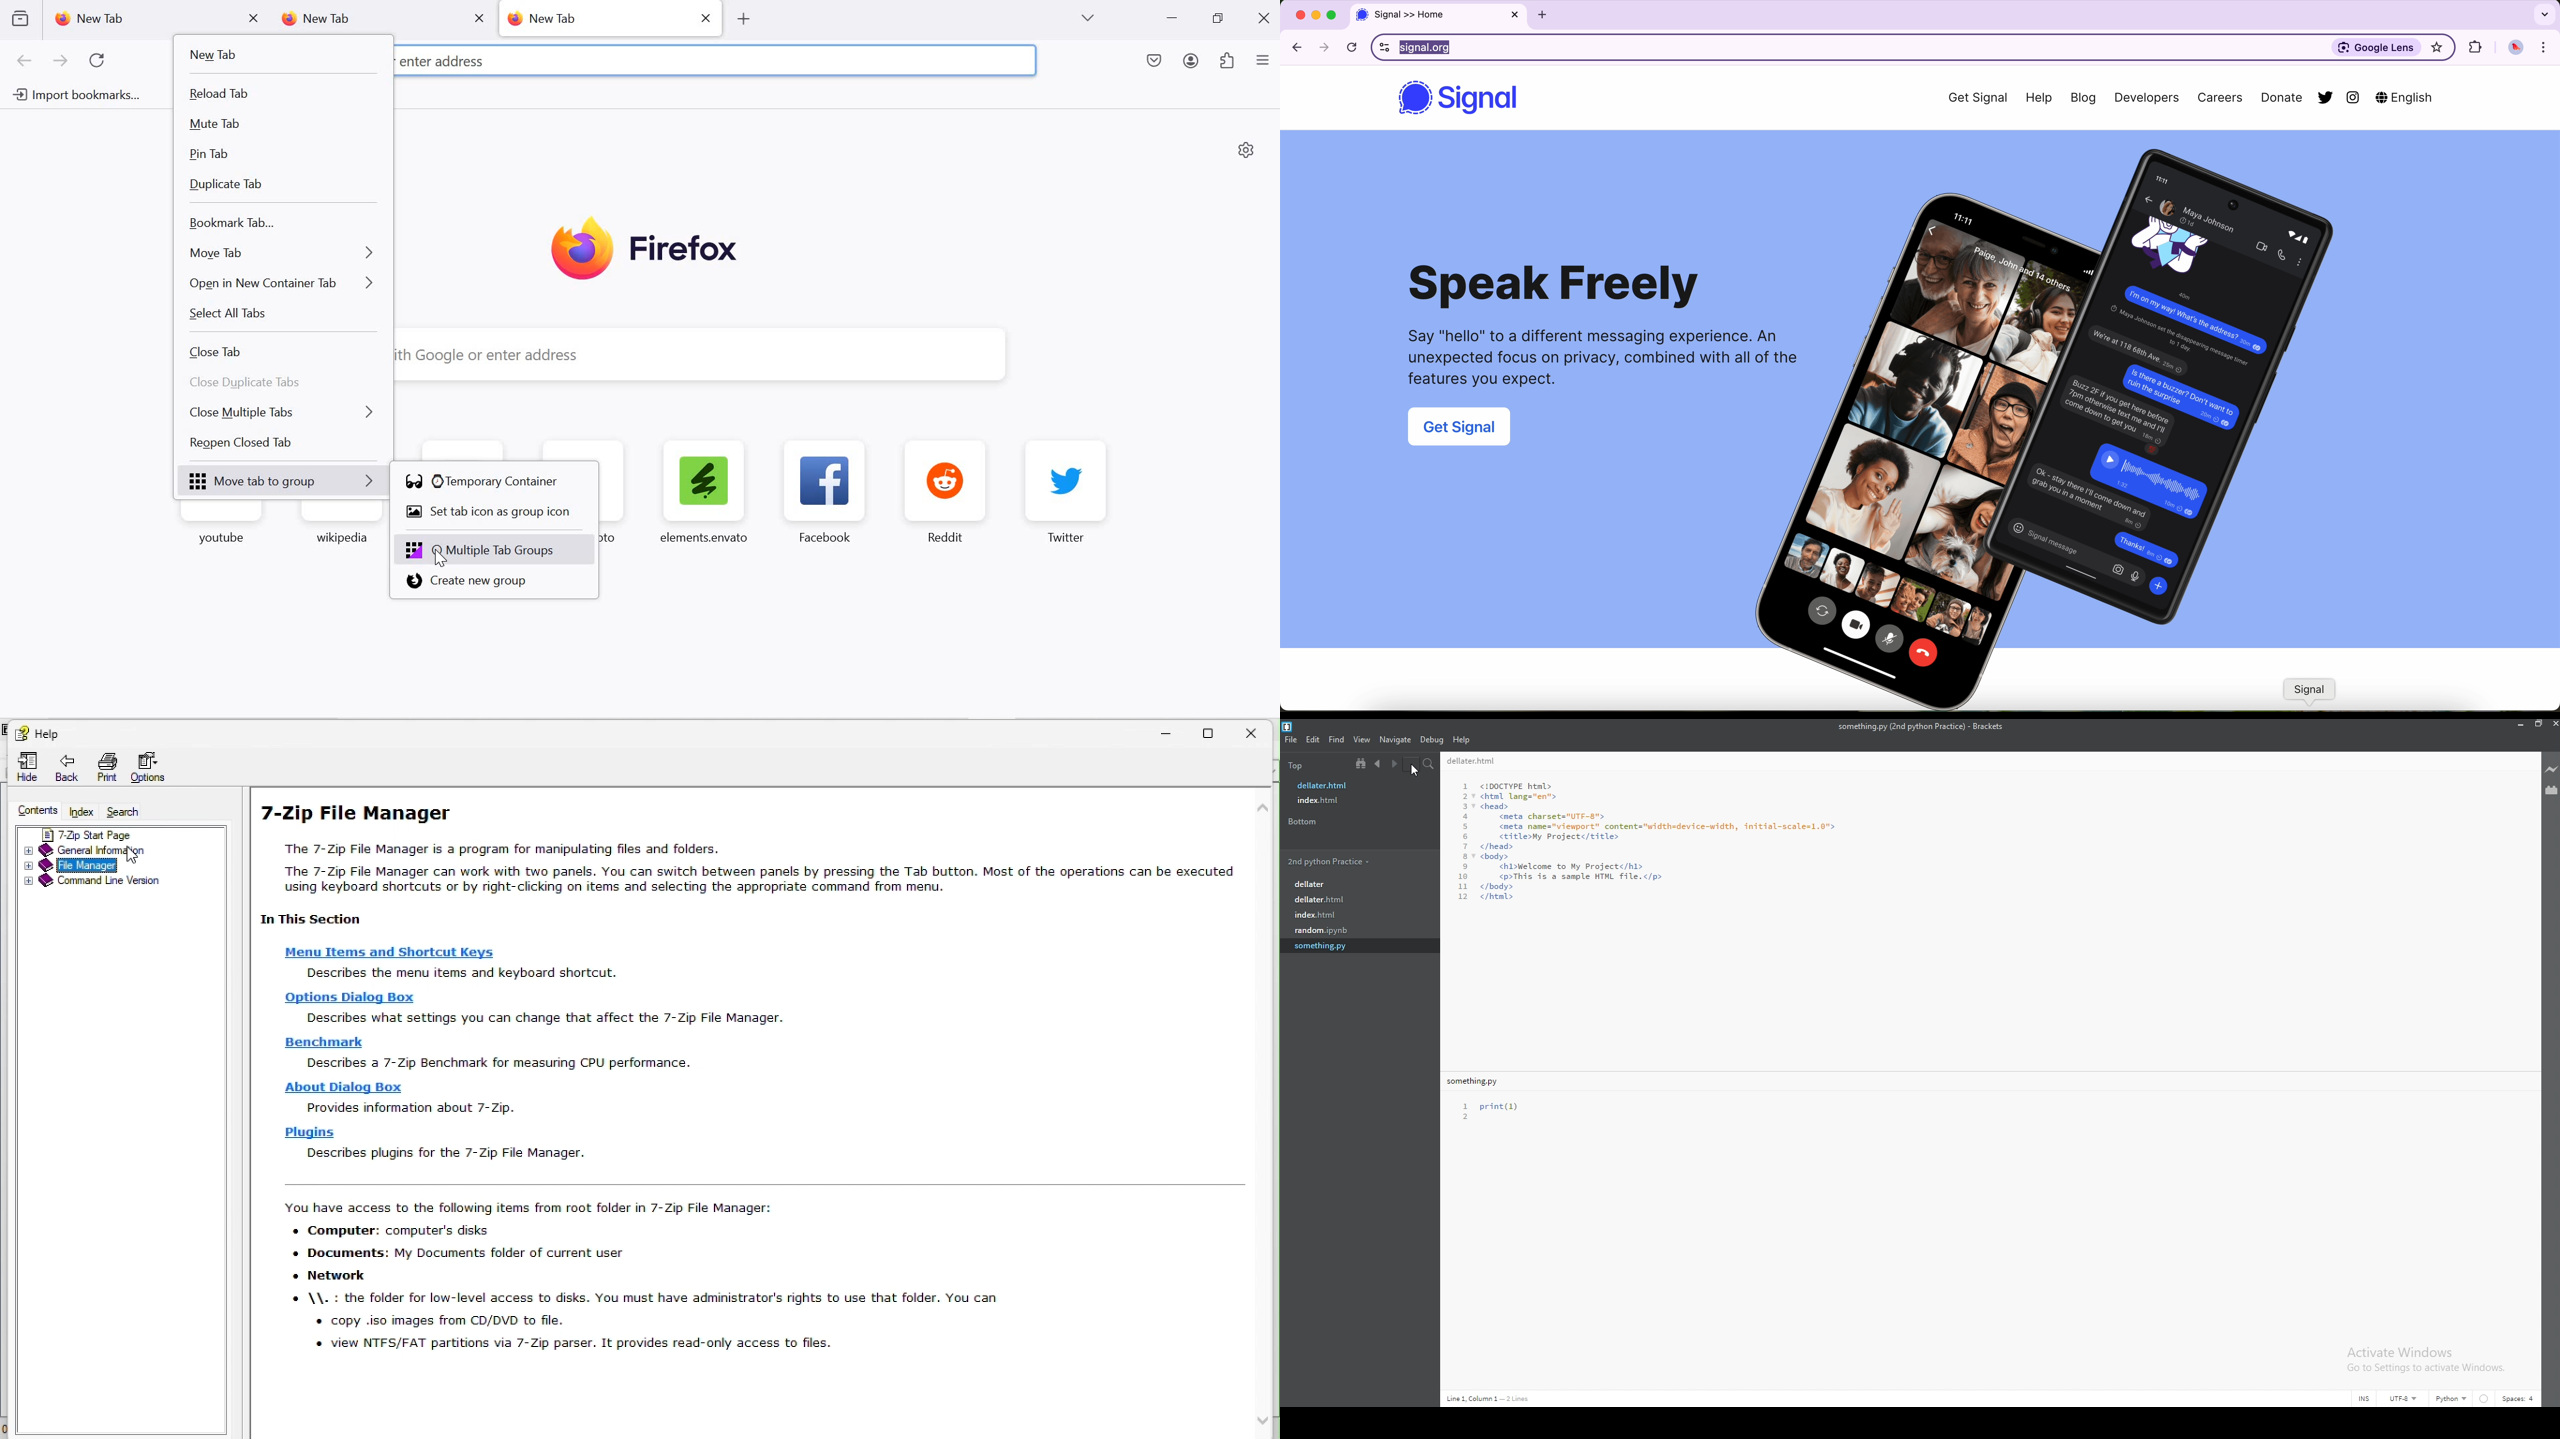  I want to click on 7-Zip File Manager
The 7-Zip File Manager is a program for manipulating files and folders.
The 7-Zip File Manager can work with two panels. You can switch between panels by pressing the Tab button. Most of the operations can be executed
using keyboard shortcuts or by right-clicking on items and selecting the appropriate command from menu.

In This Section, so click(746, 867).